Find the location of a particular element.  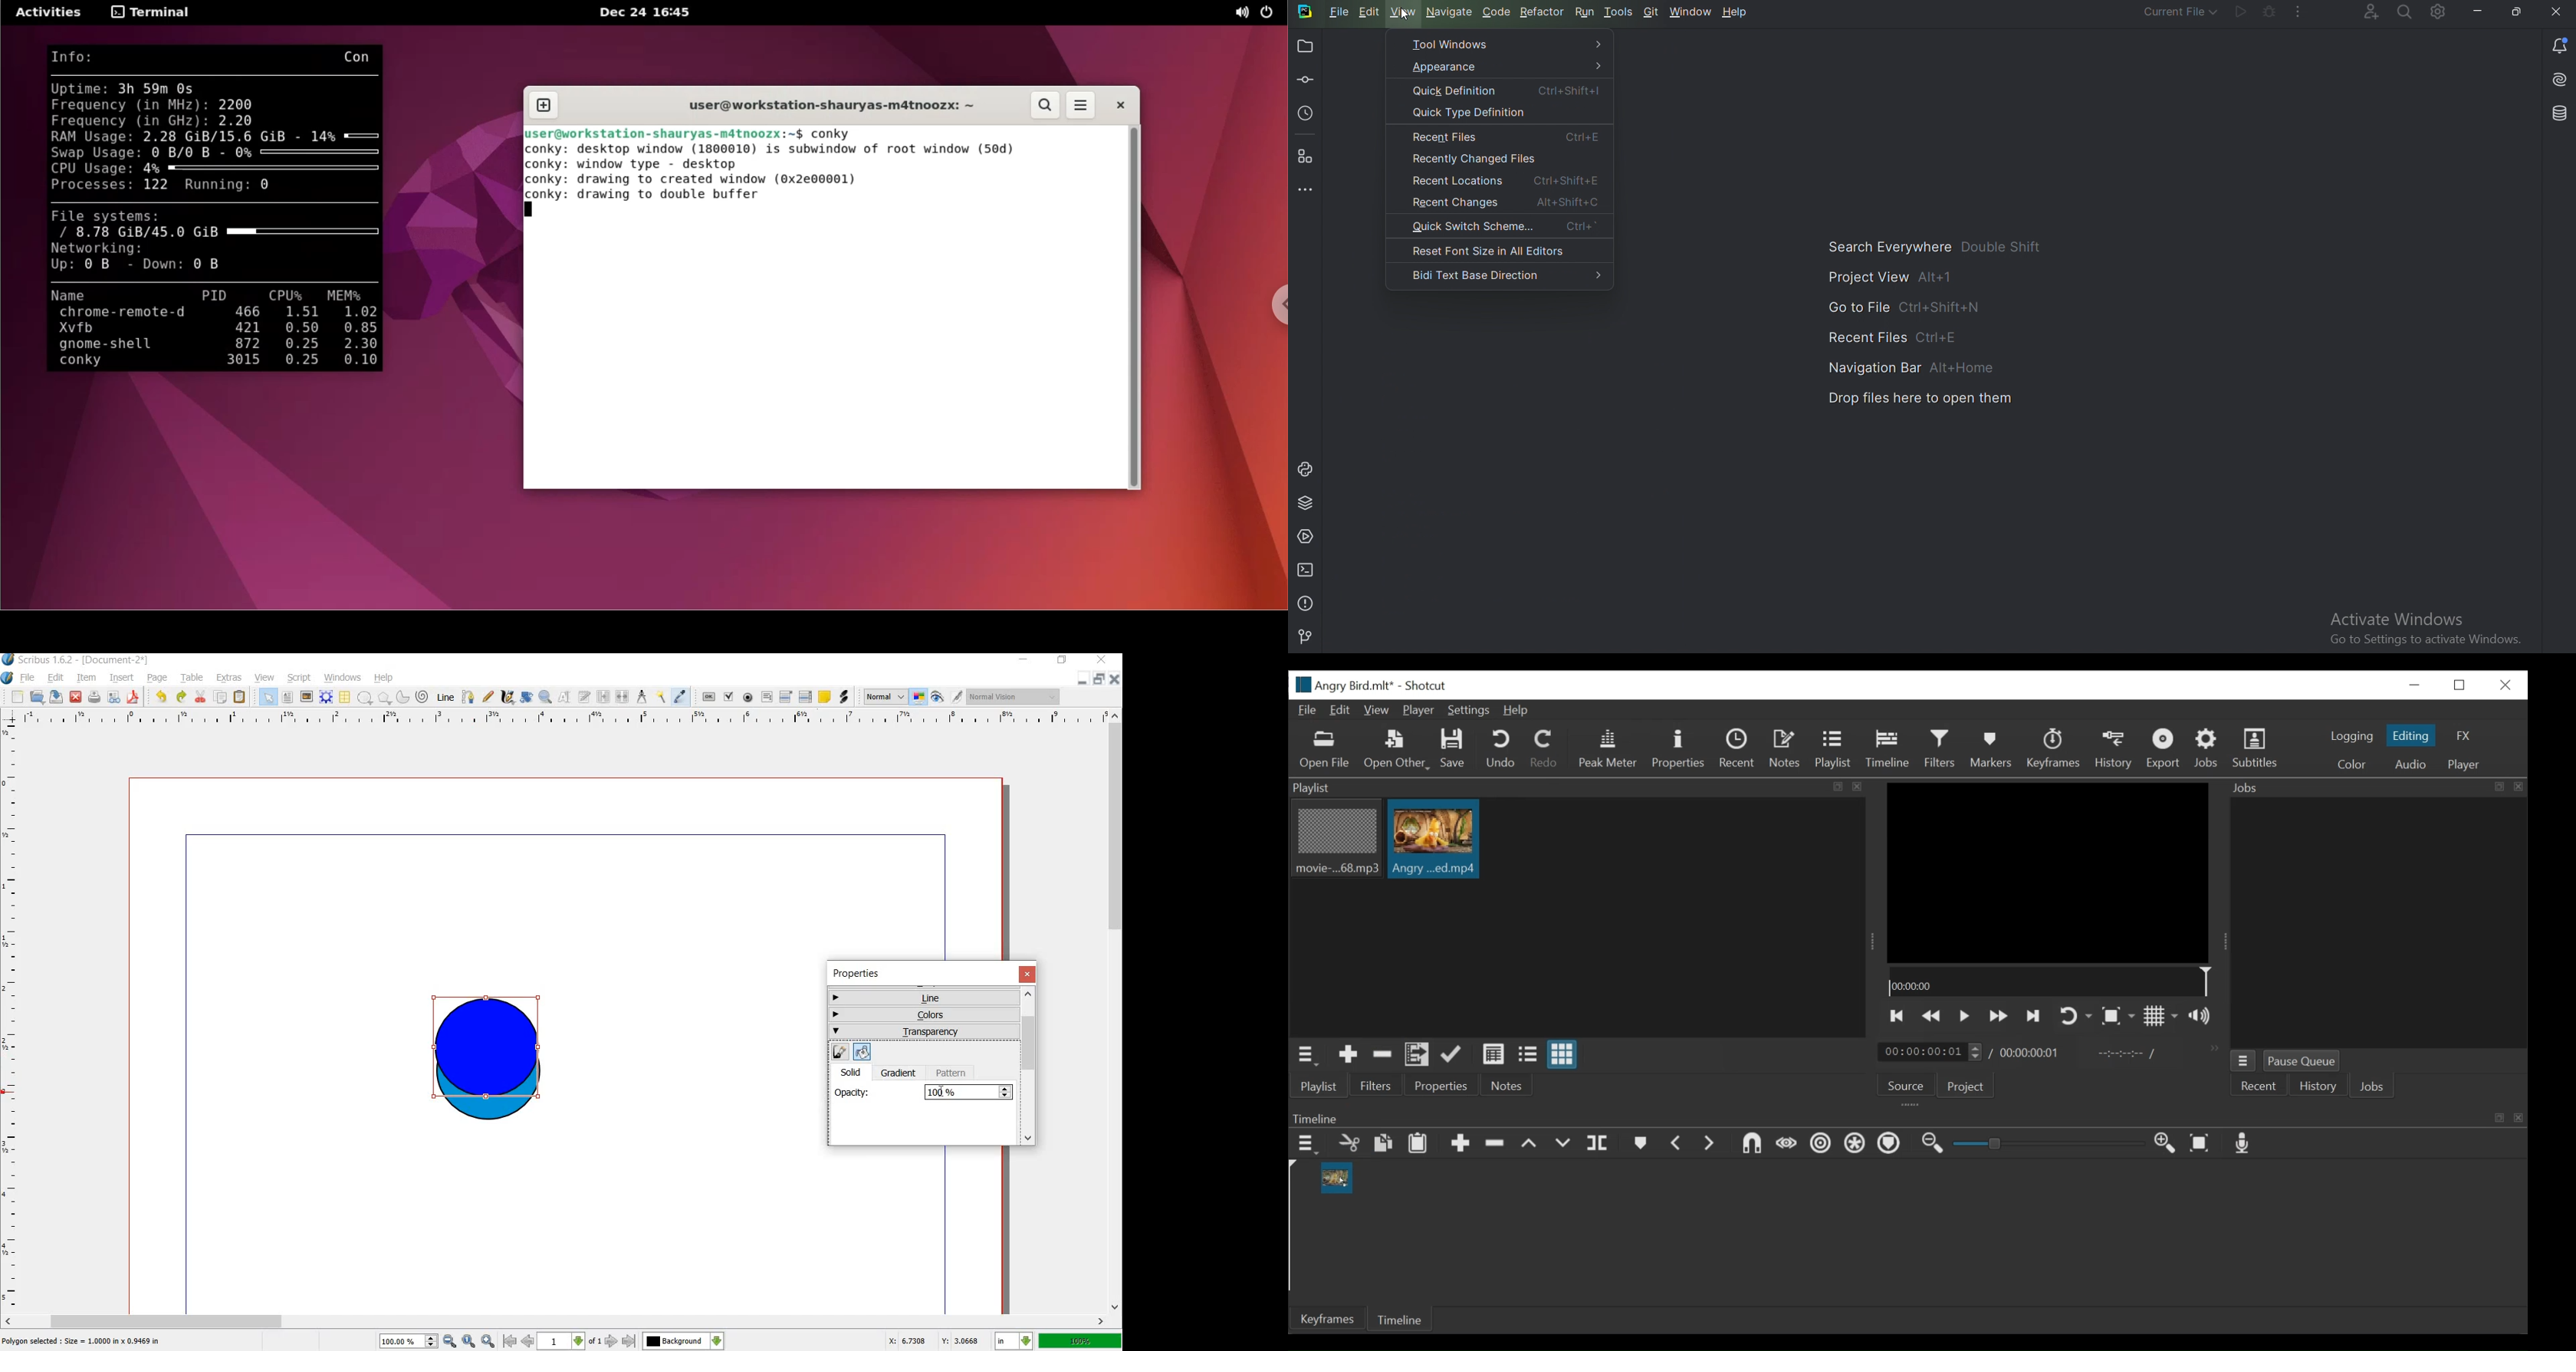

spiral is located at coordinates (422, 697).